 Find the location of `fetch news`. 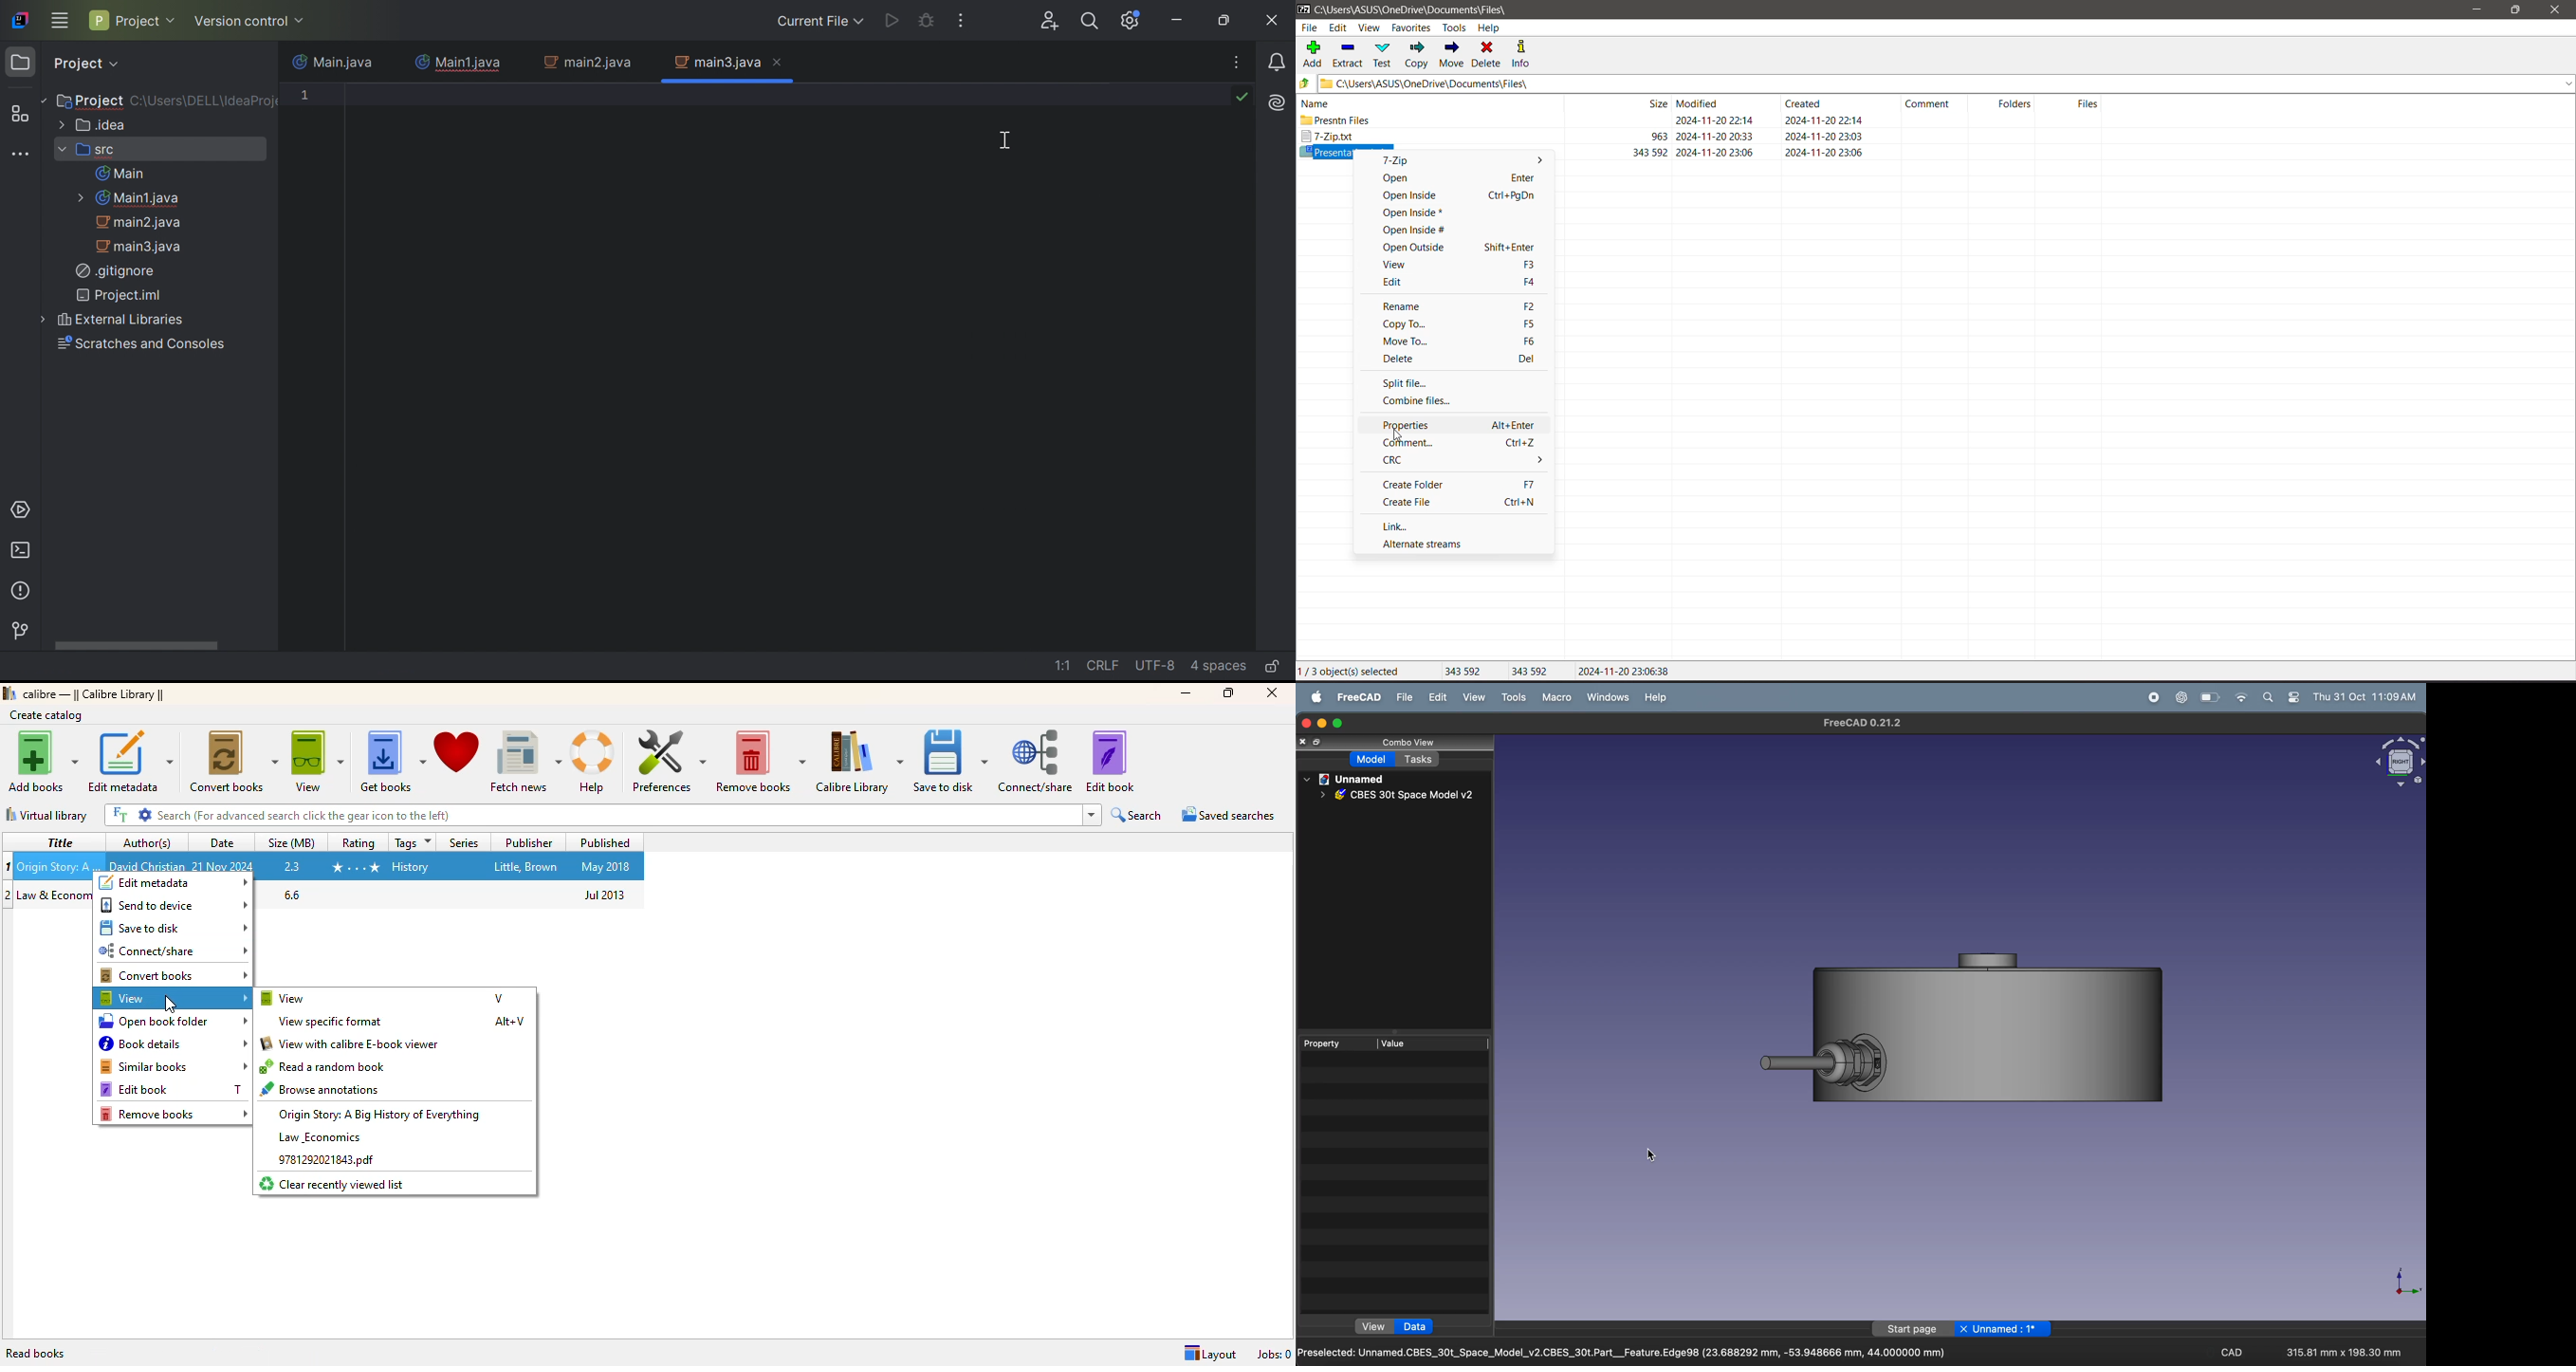

fetch news is located at coordinates (525, 762).